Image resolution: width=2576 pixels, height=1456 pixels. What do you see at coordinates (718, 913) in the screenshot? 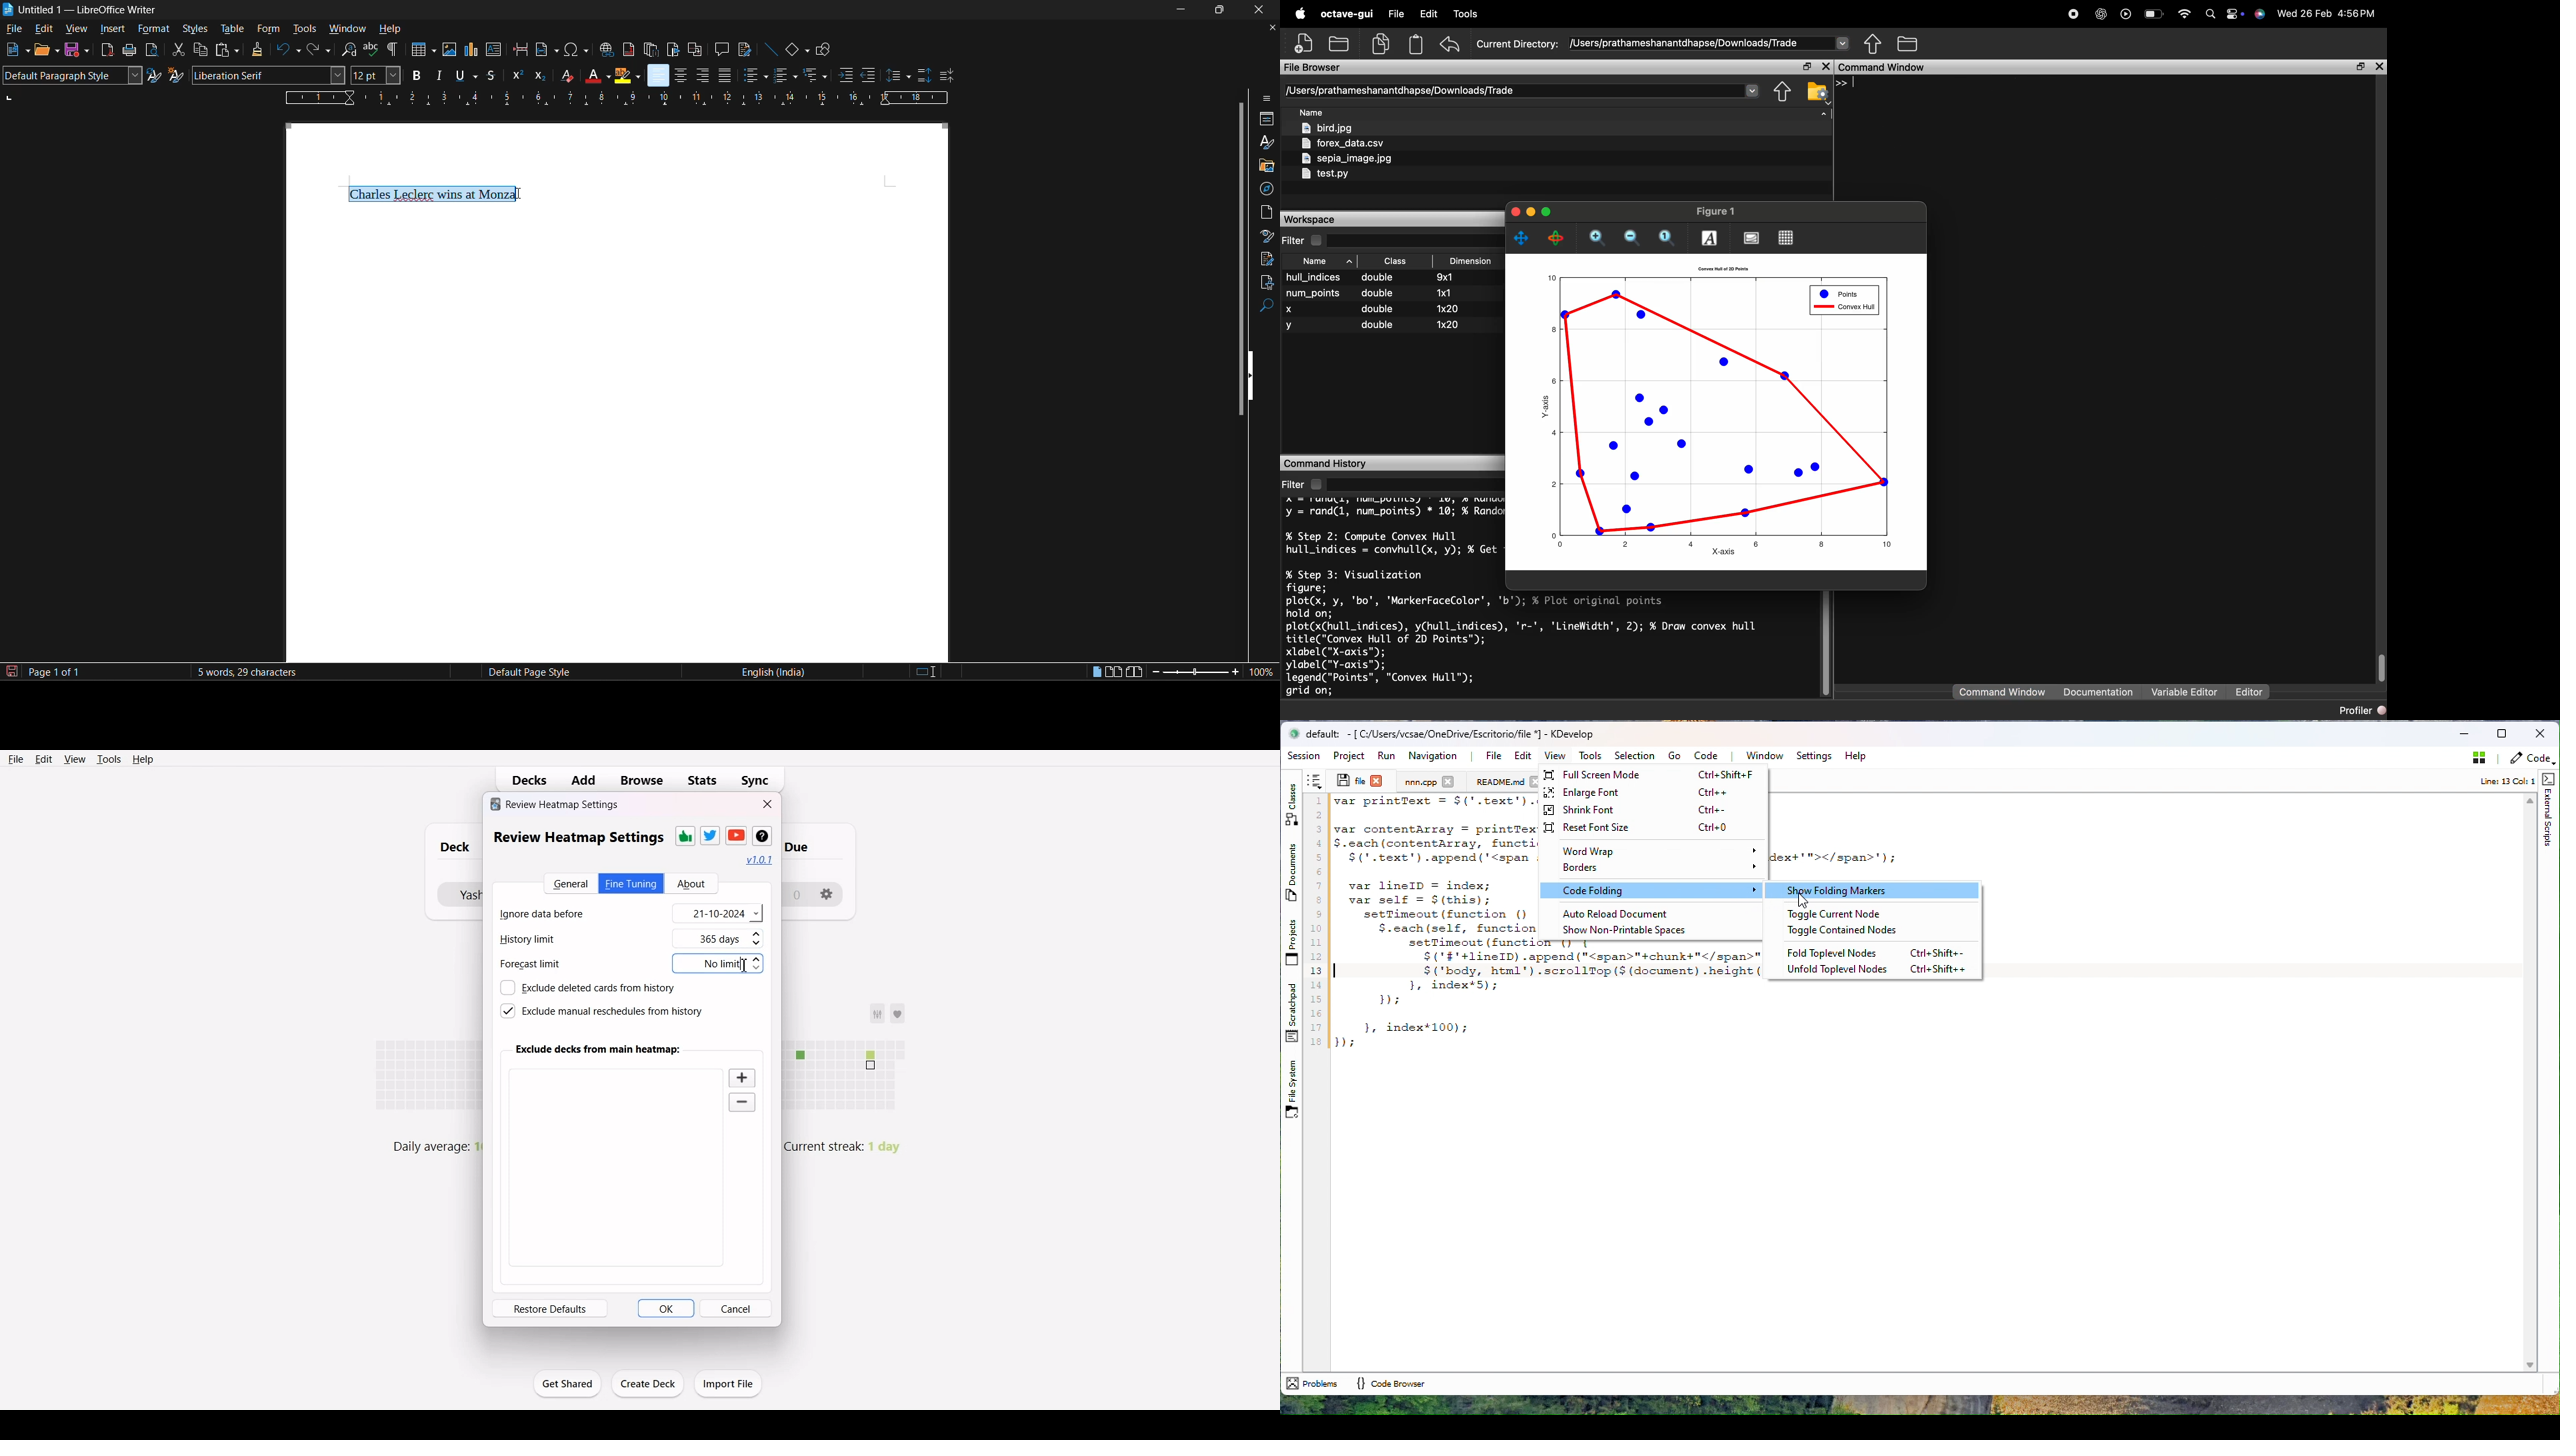
I see `21-10-2024 ` at bounding box center [718, 913].